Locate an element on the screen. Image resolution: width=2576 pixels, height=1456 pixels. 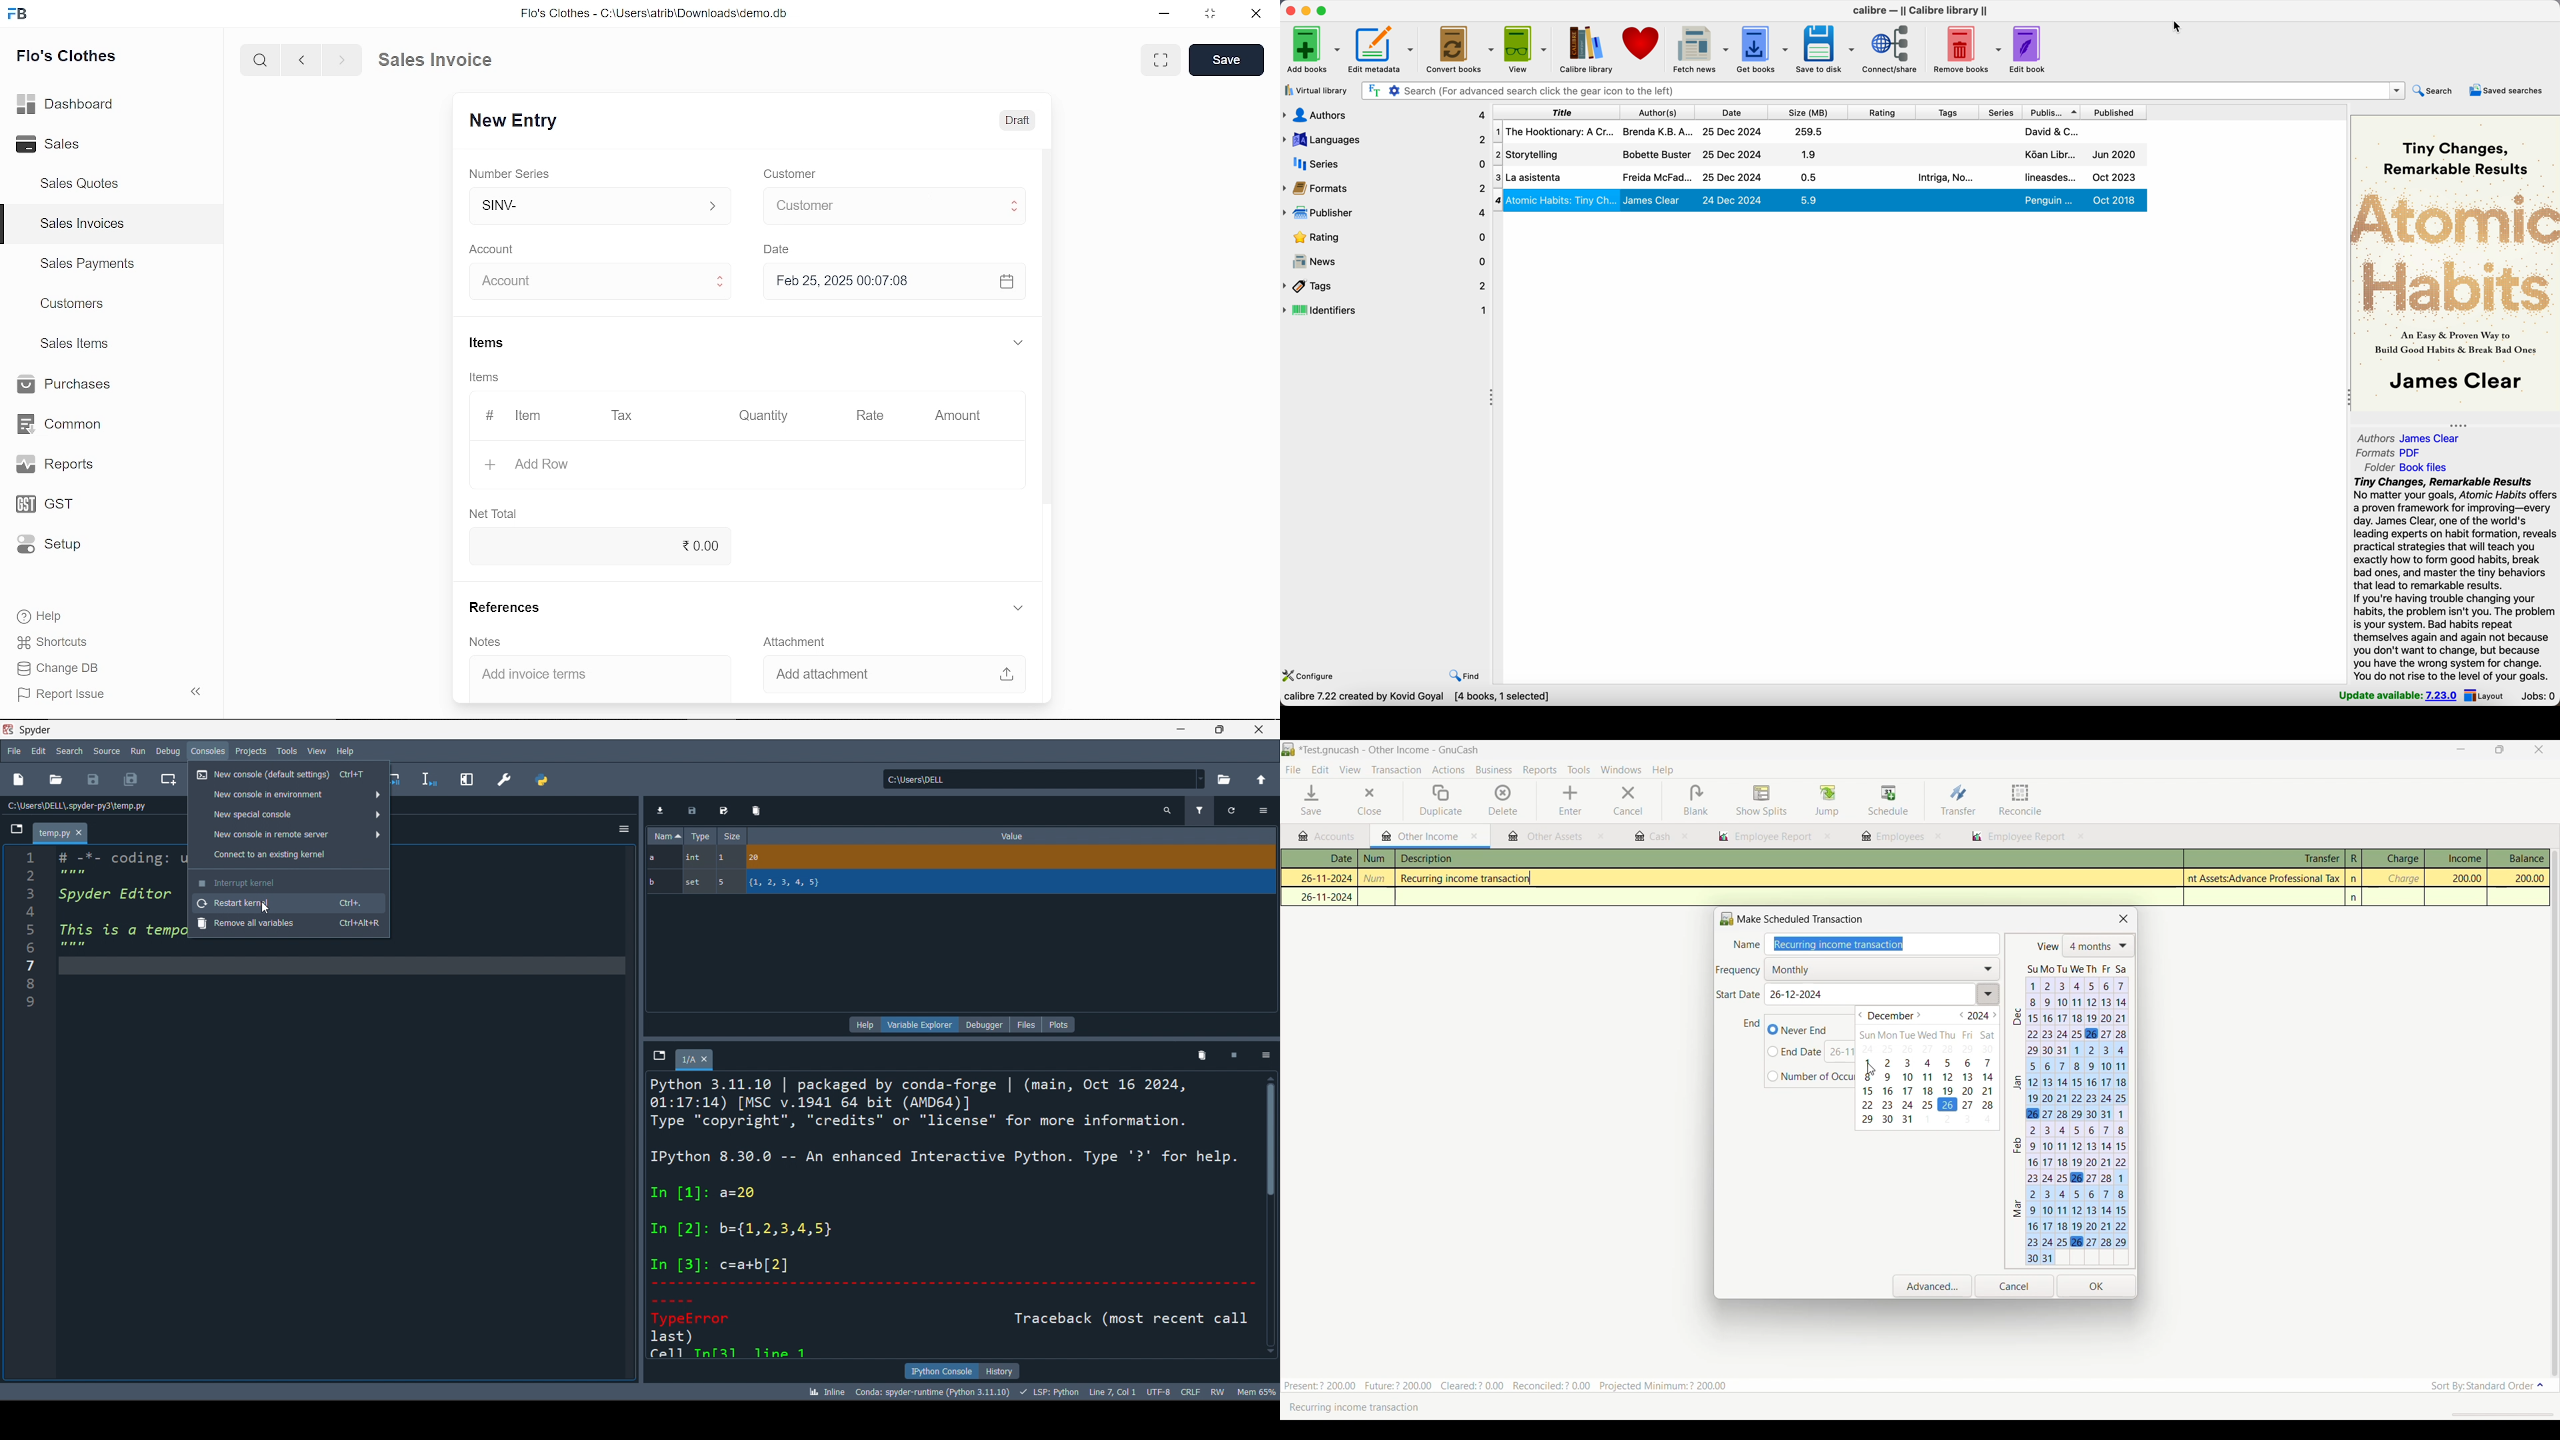
Common is located at coordinates (62, 424).